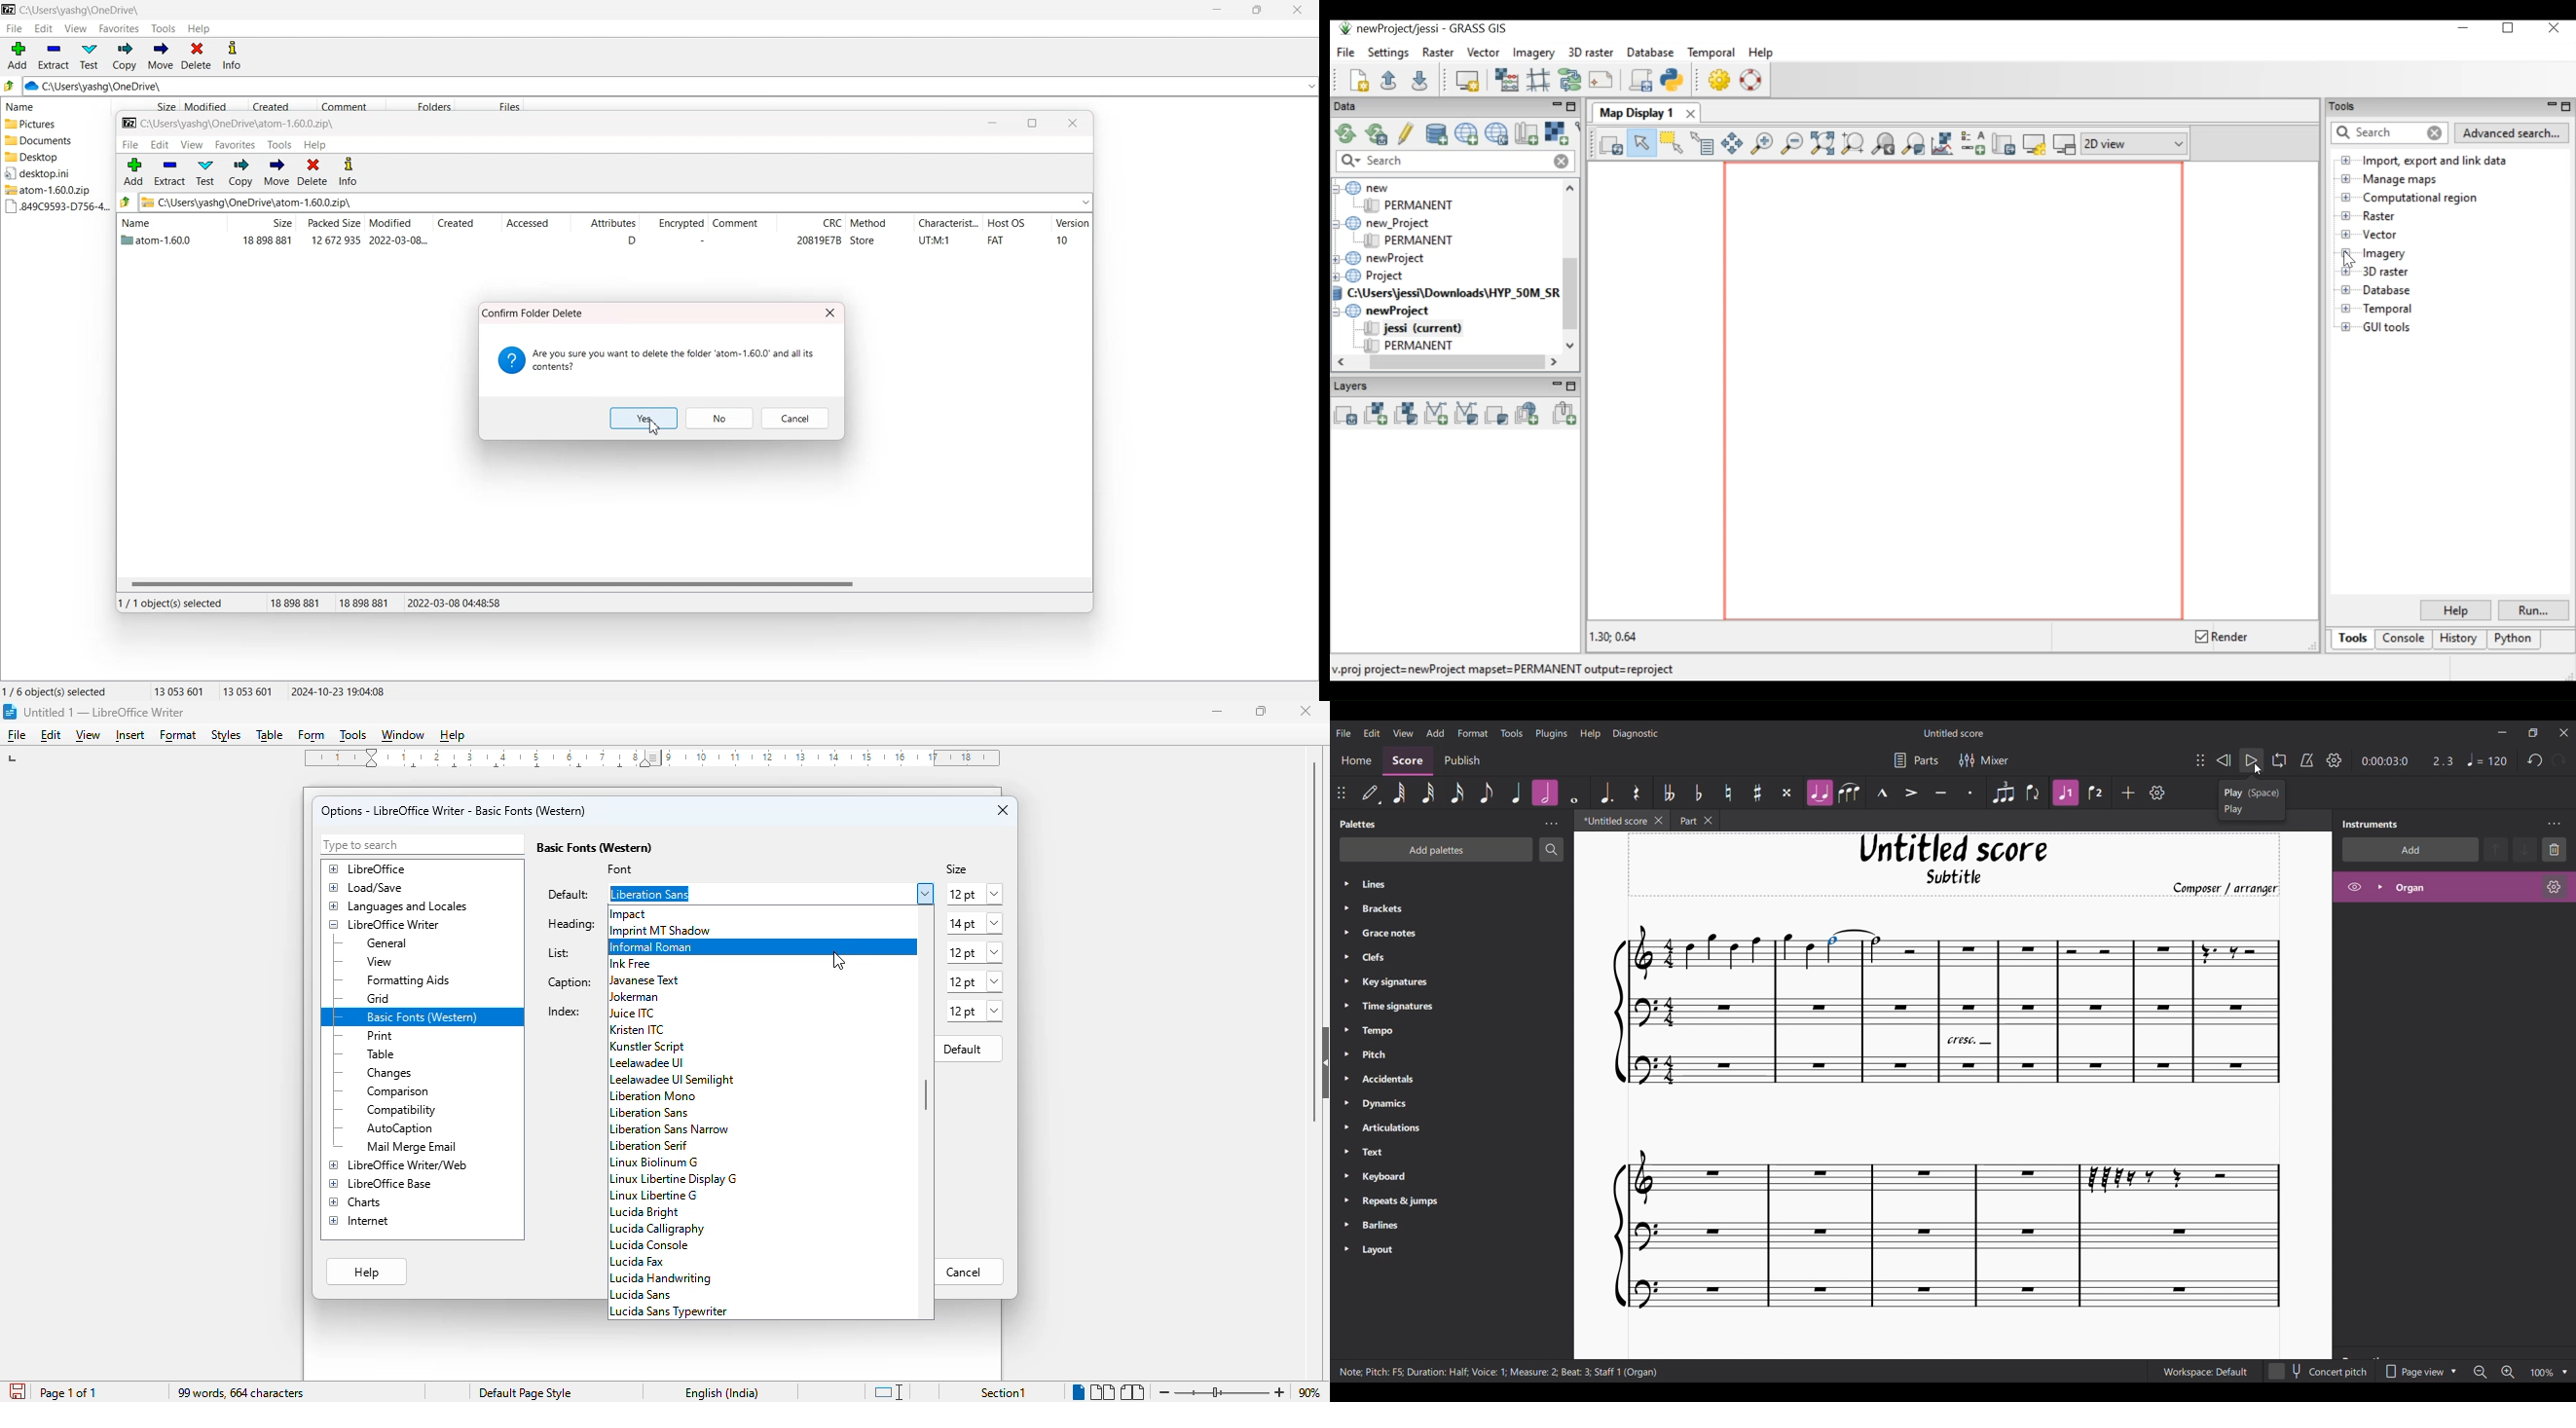  Describe the element at coordinates (569, 895) in the screenshot. I see `default:` at that location.